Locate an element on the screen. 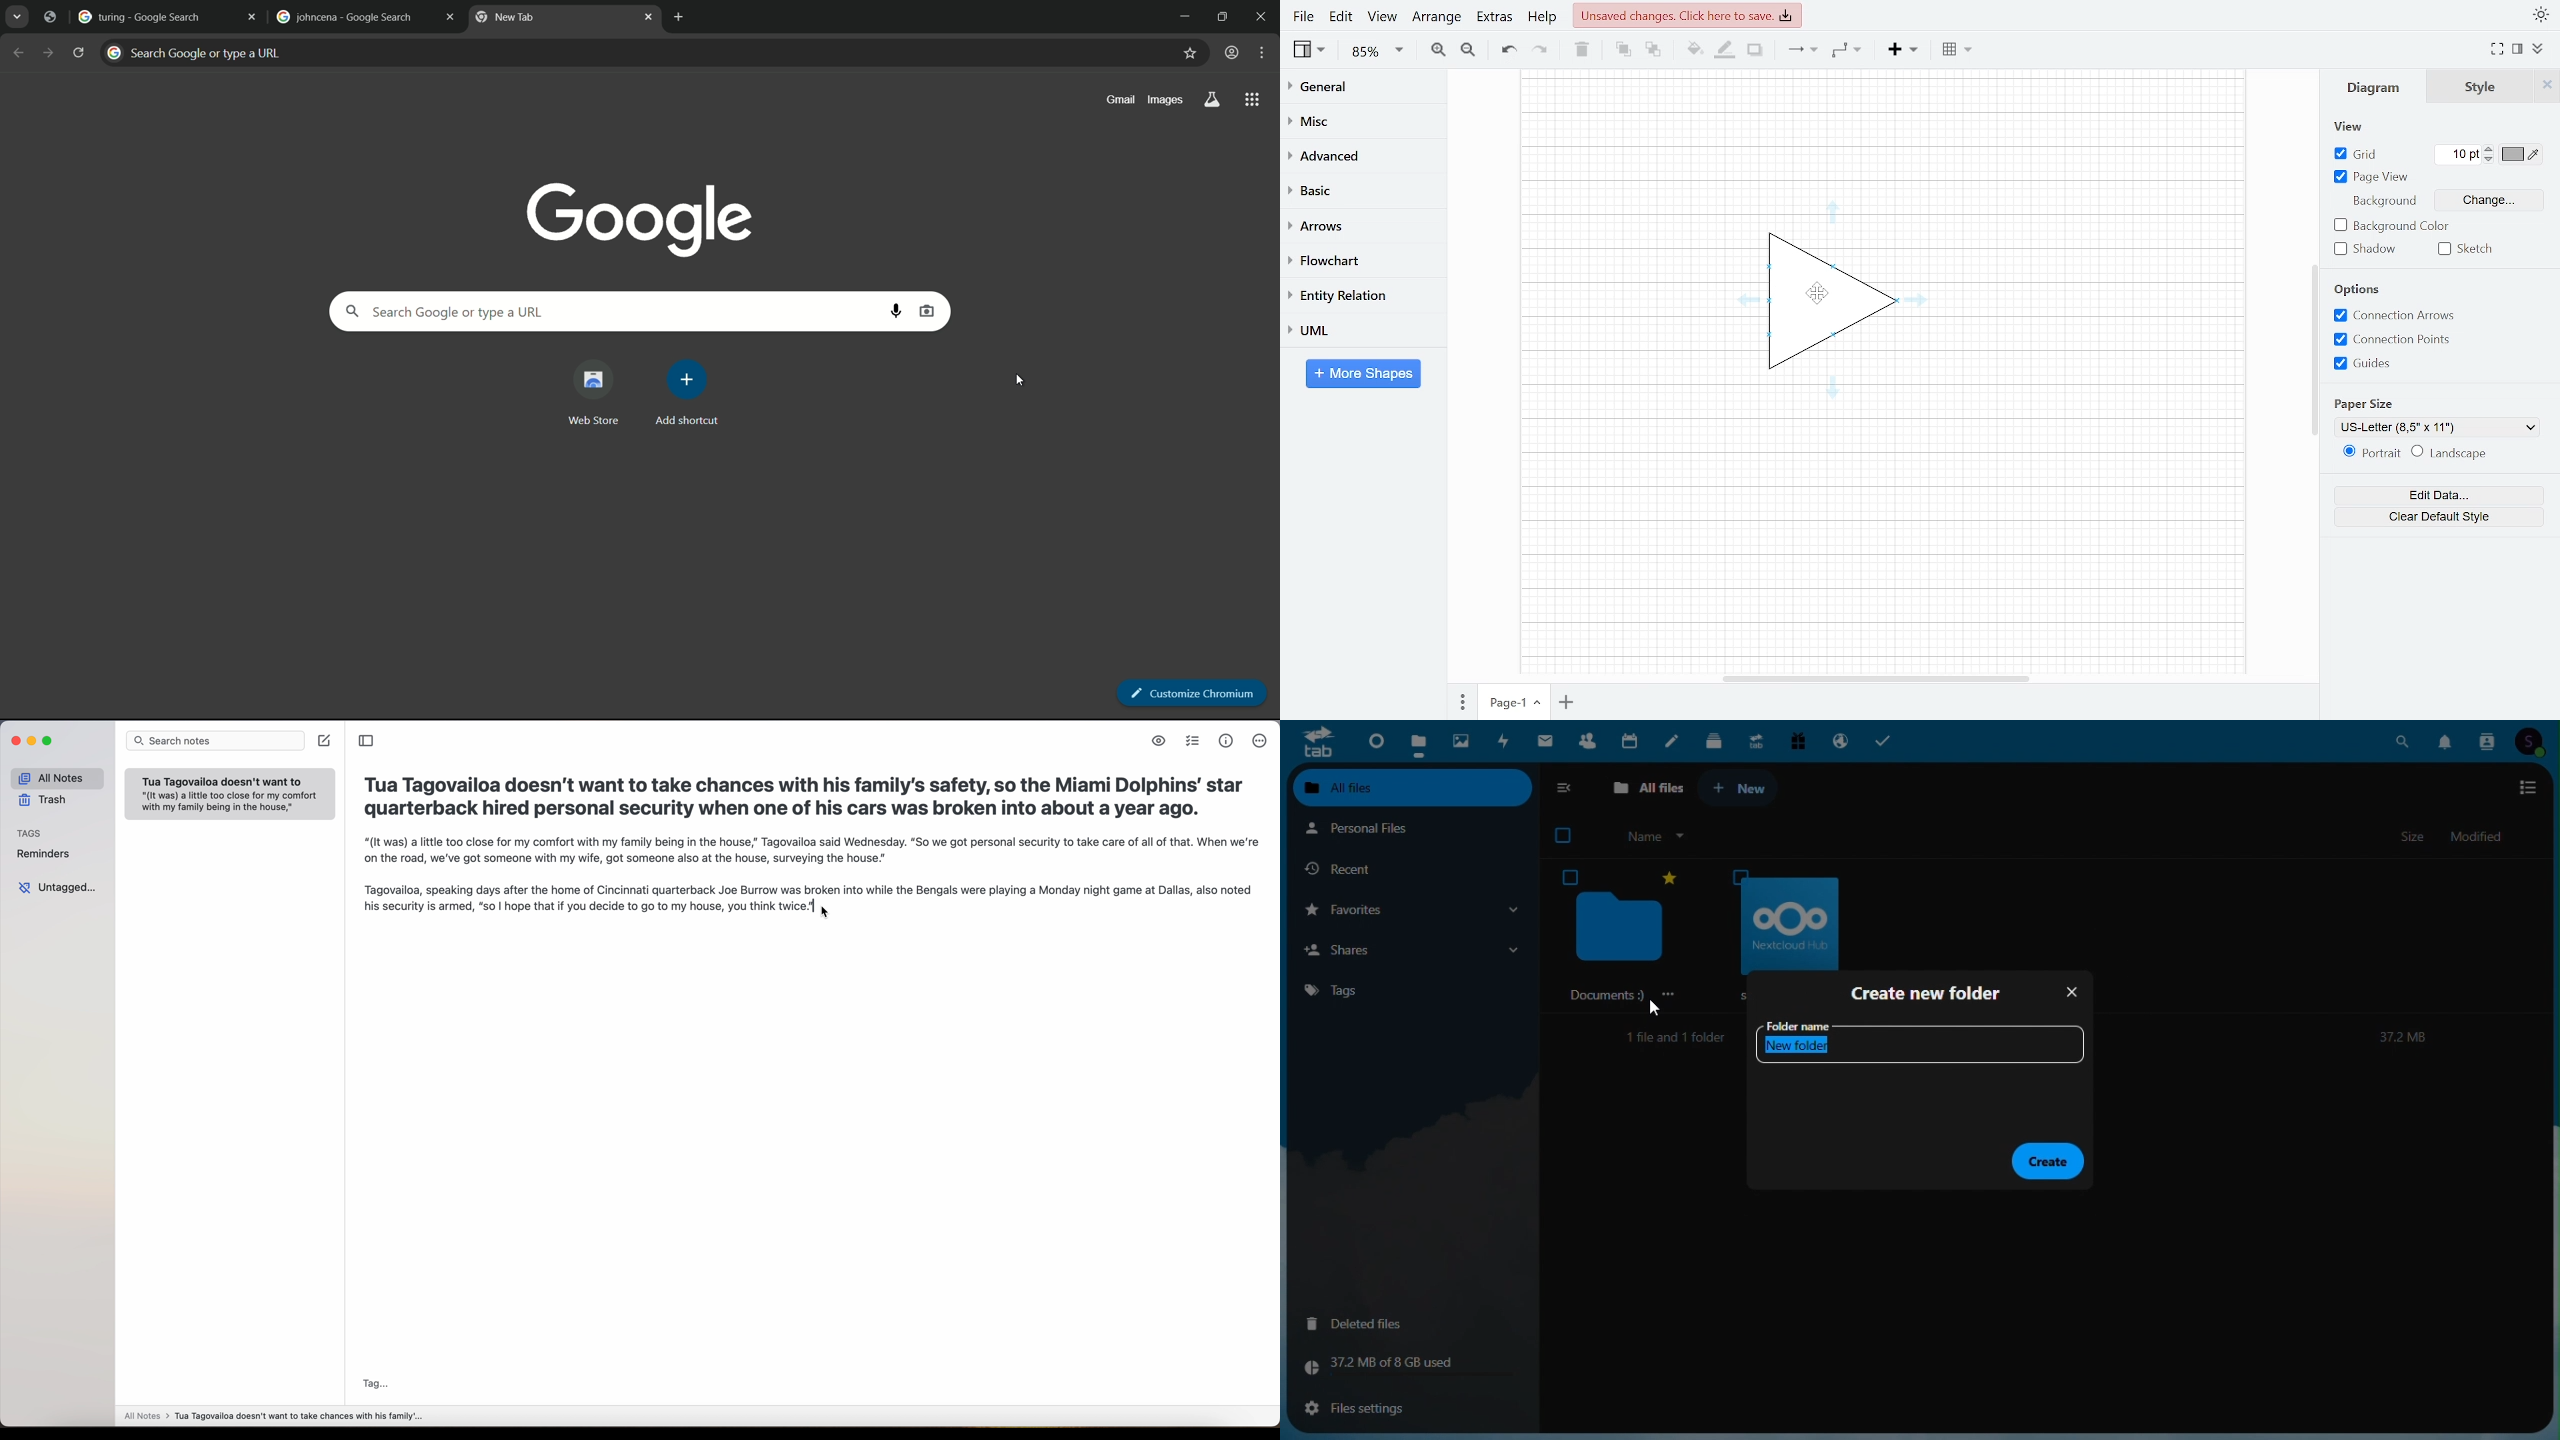 This screenshot has width=2576, height=1456. Increase grid pt is located at coordinates (2491, 149).